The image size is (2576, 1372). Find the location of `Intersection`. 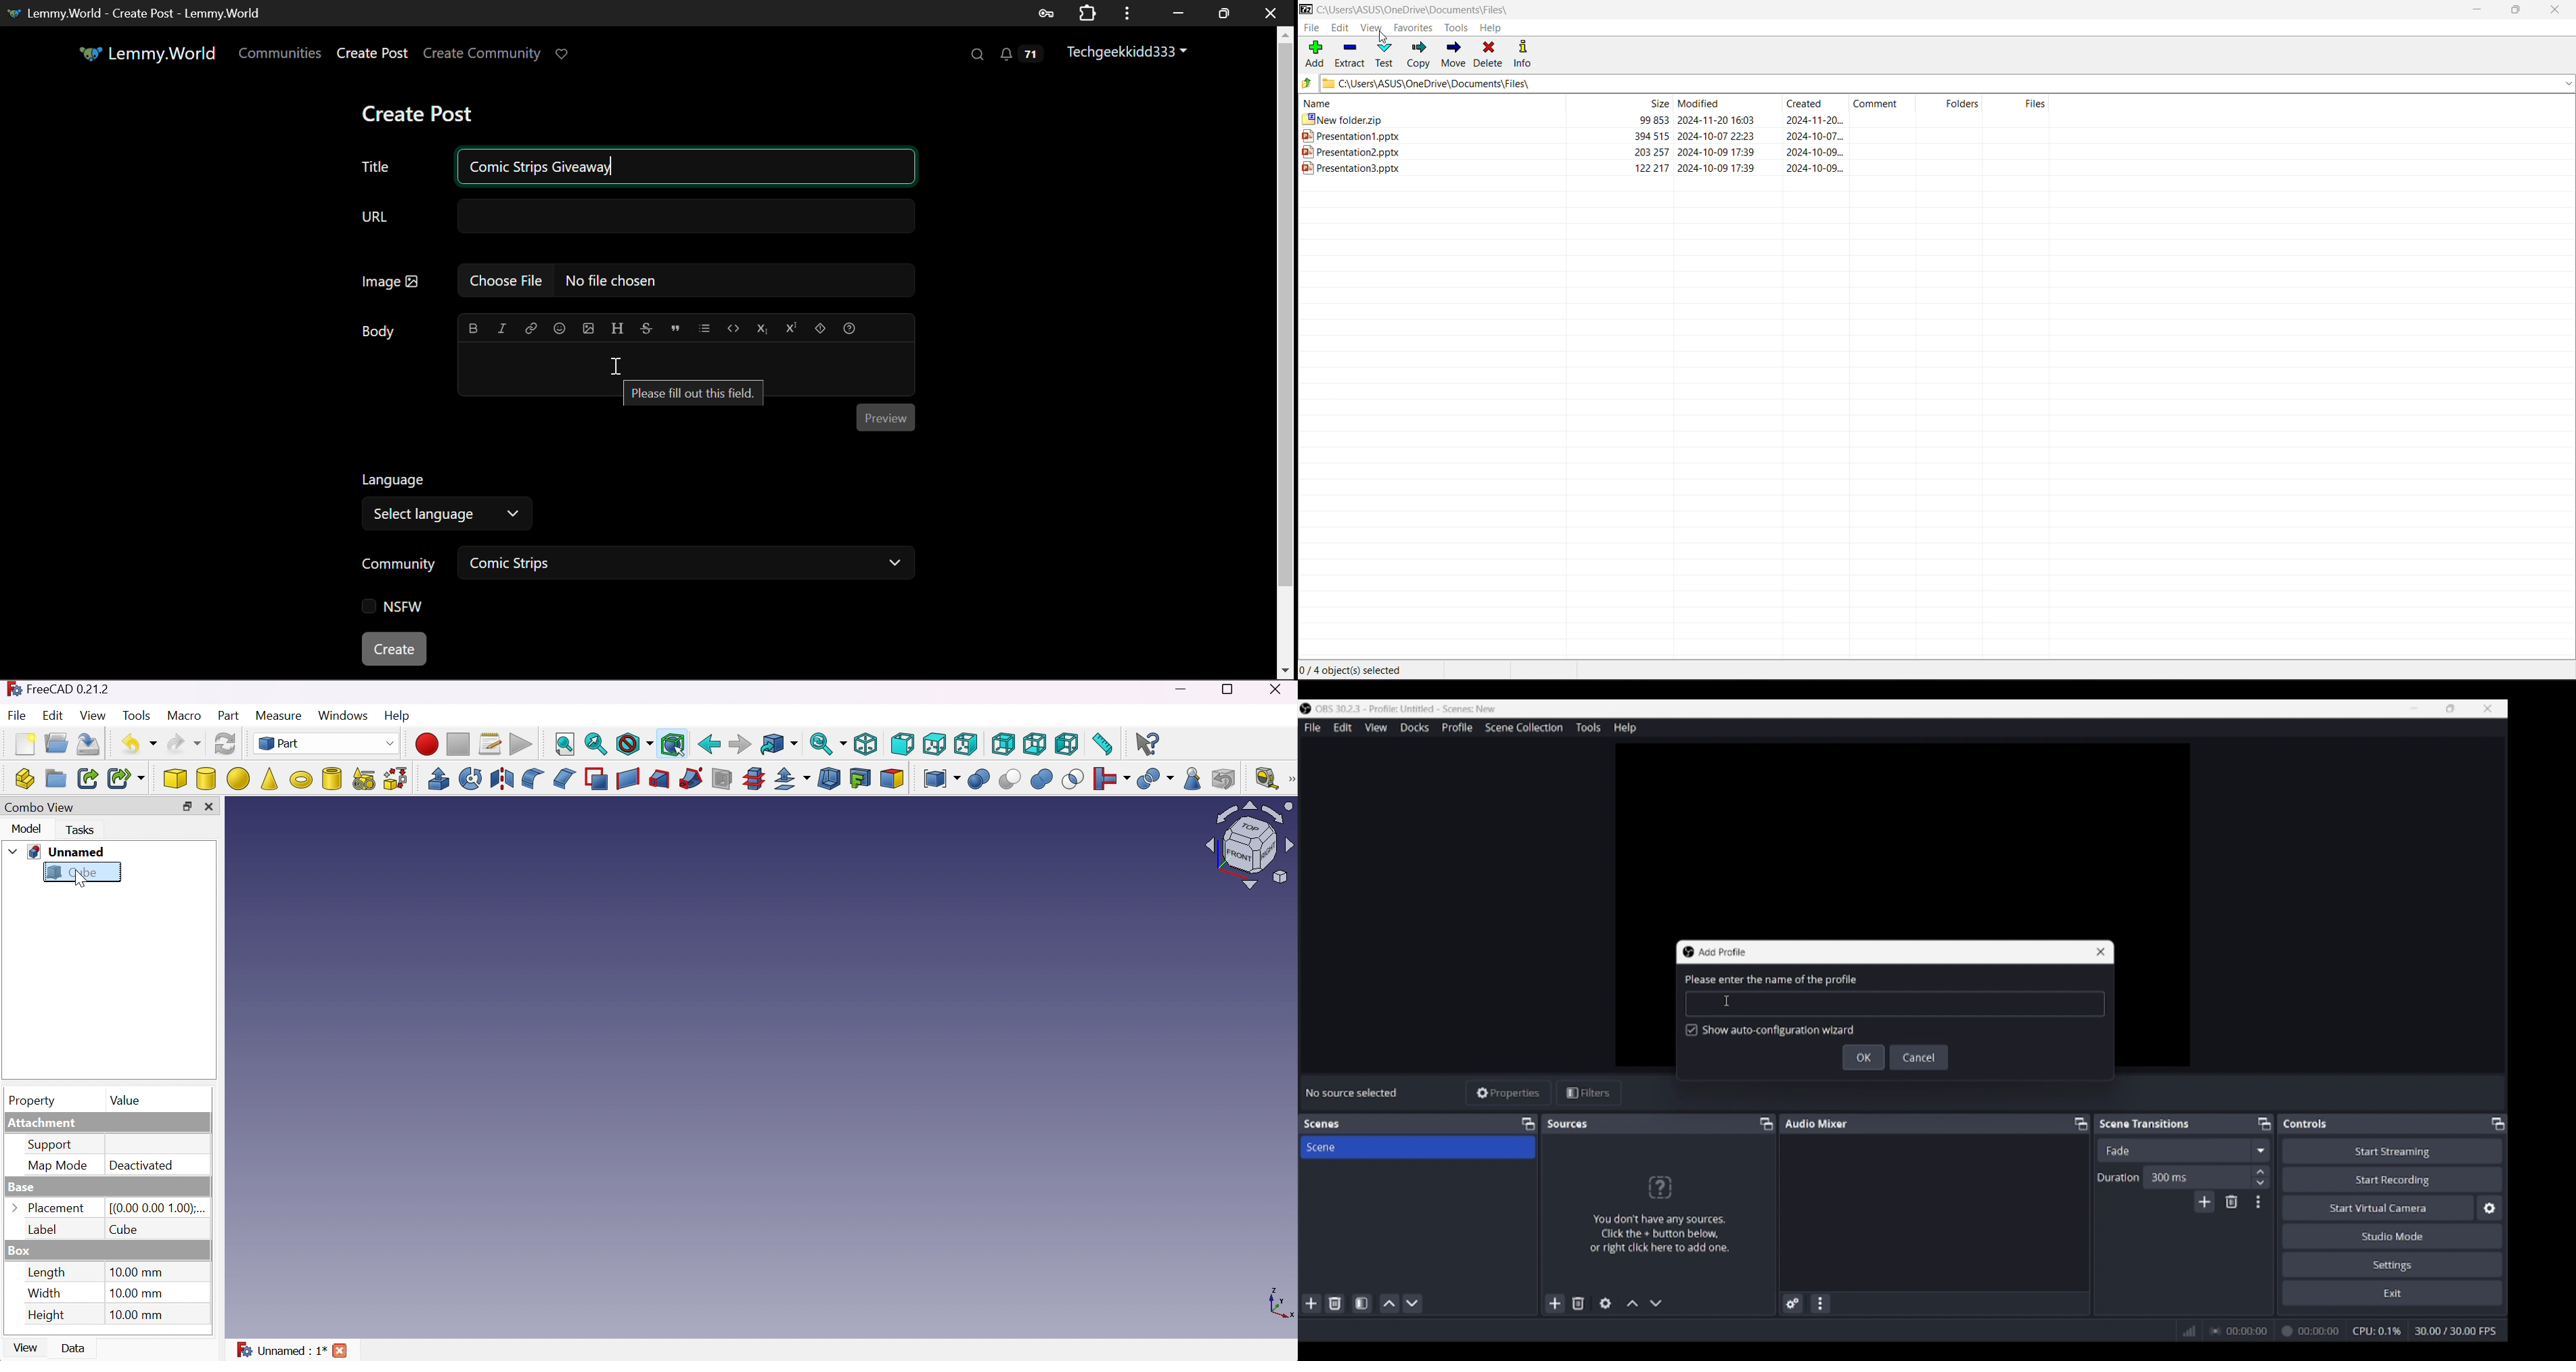

Intersection is located at coordinates (1072, 779).